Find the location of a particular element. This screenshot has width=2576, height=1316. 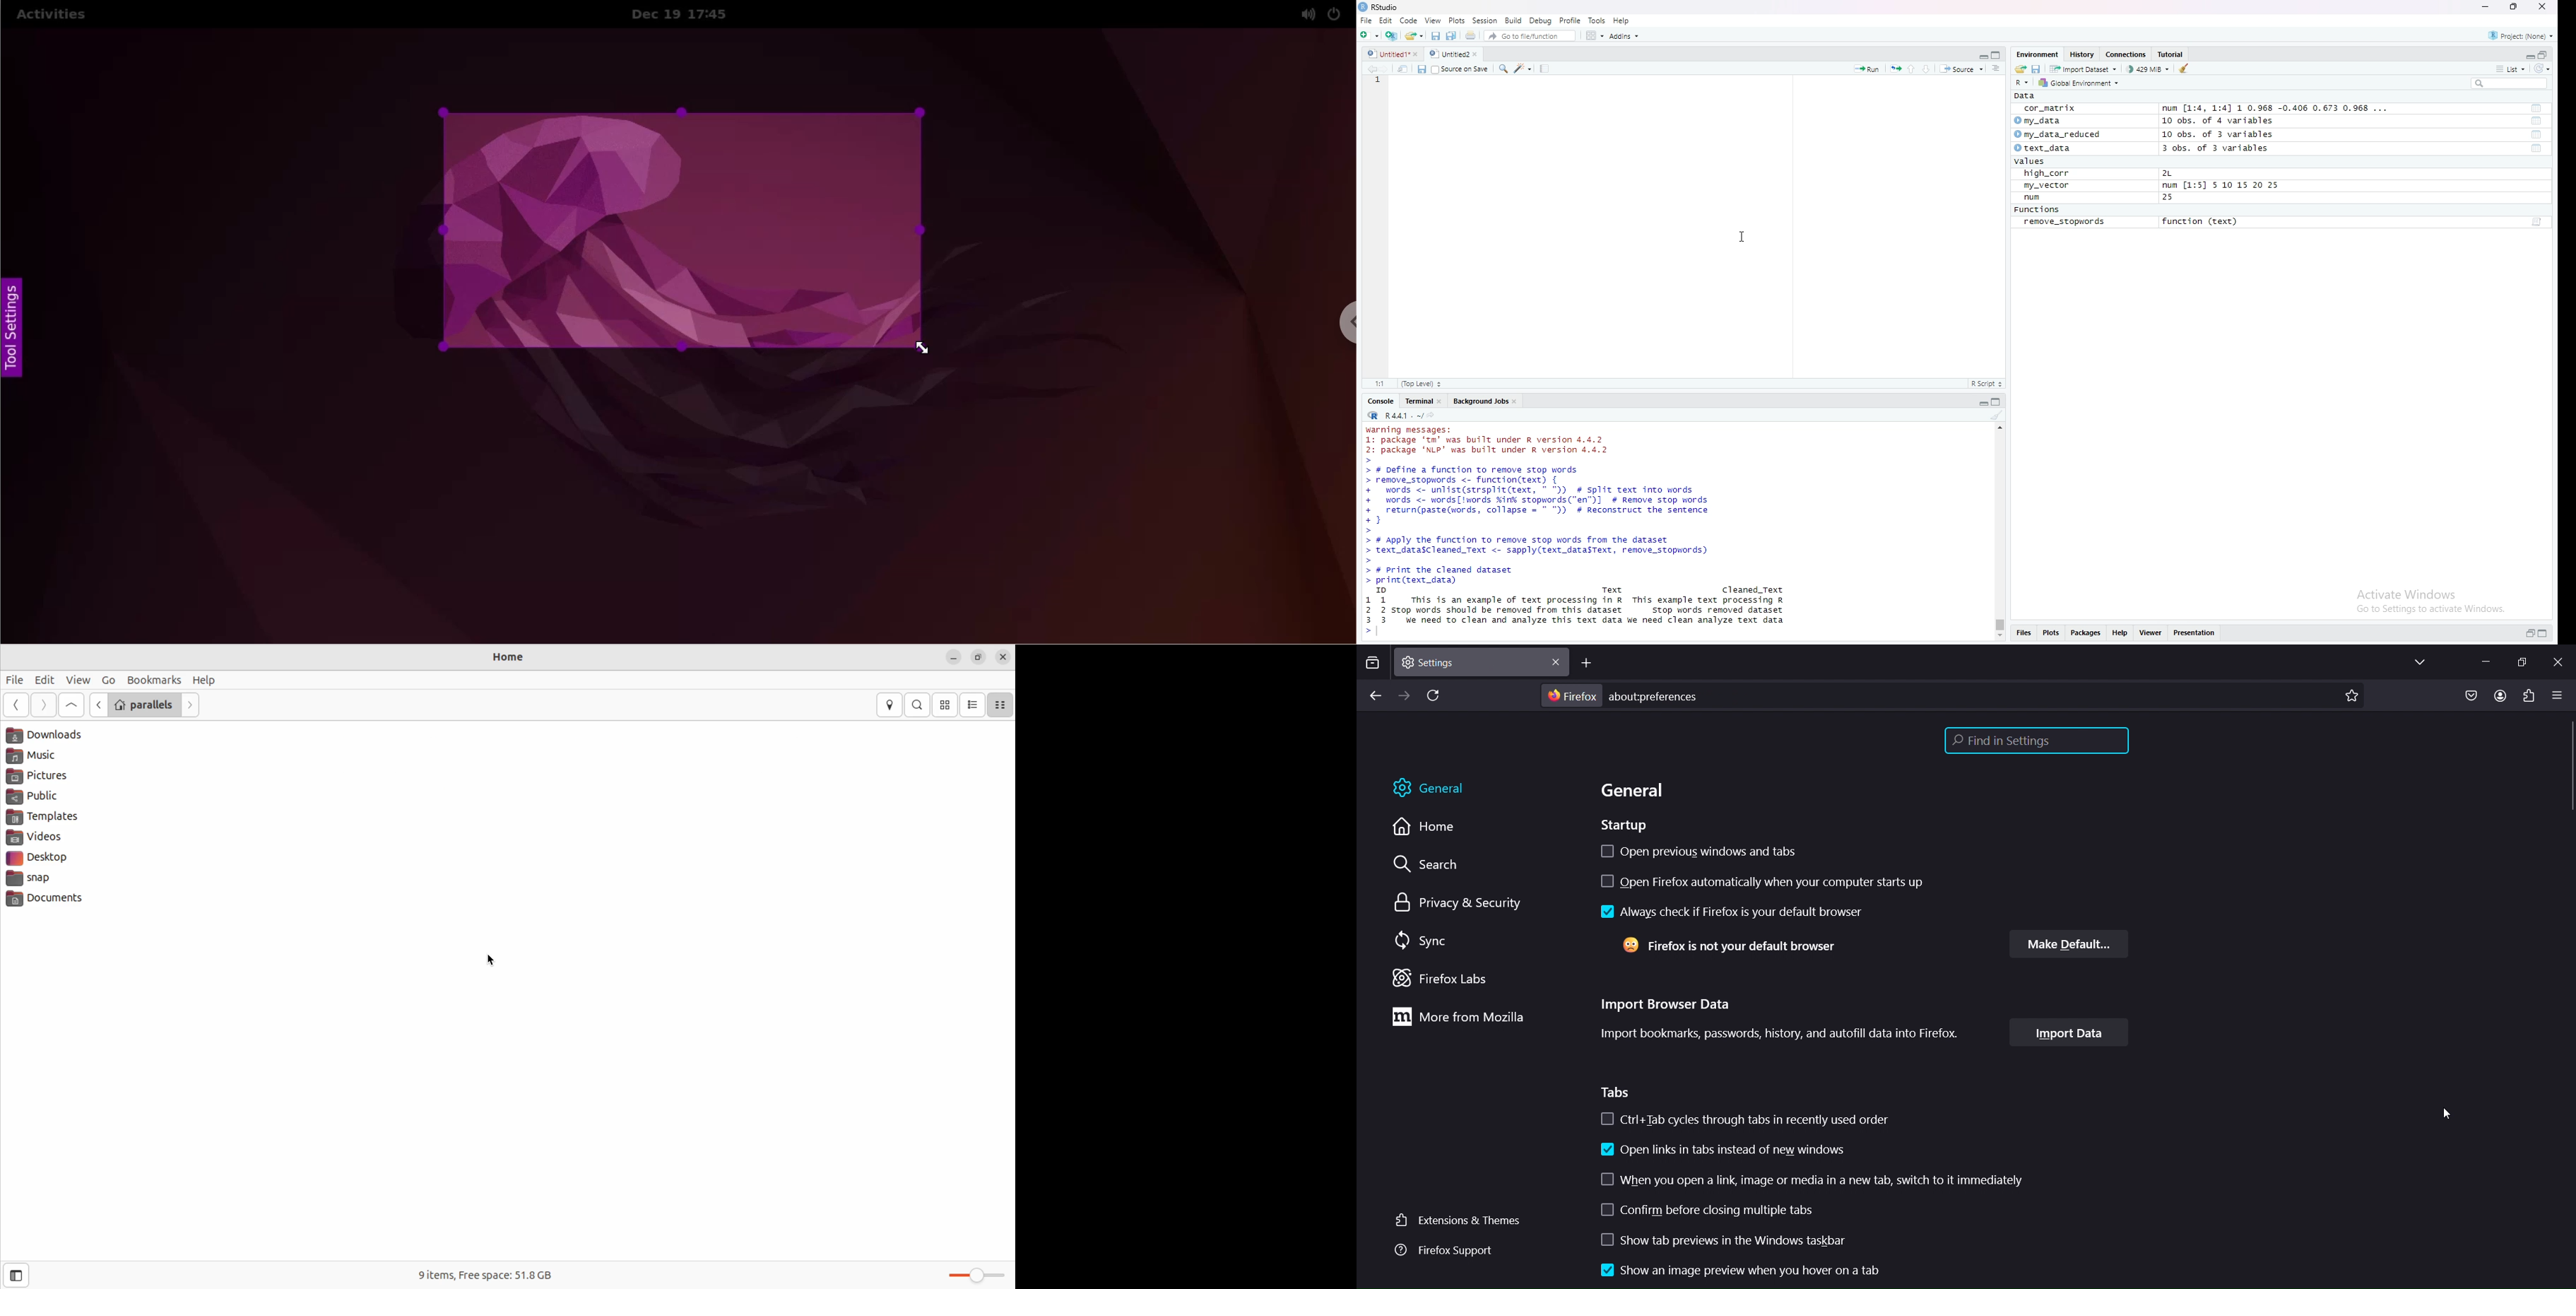

R441. ~/ is located at coordinates (1402, 415).